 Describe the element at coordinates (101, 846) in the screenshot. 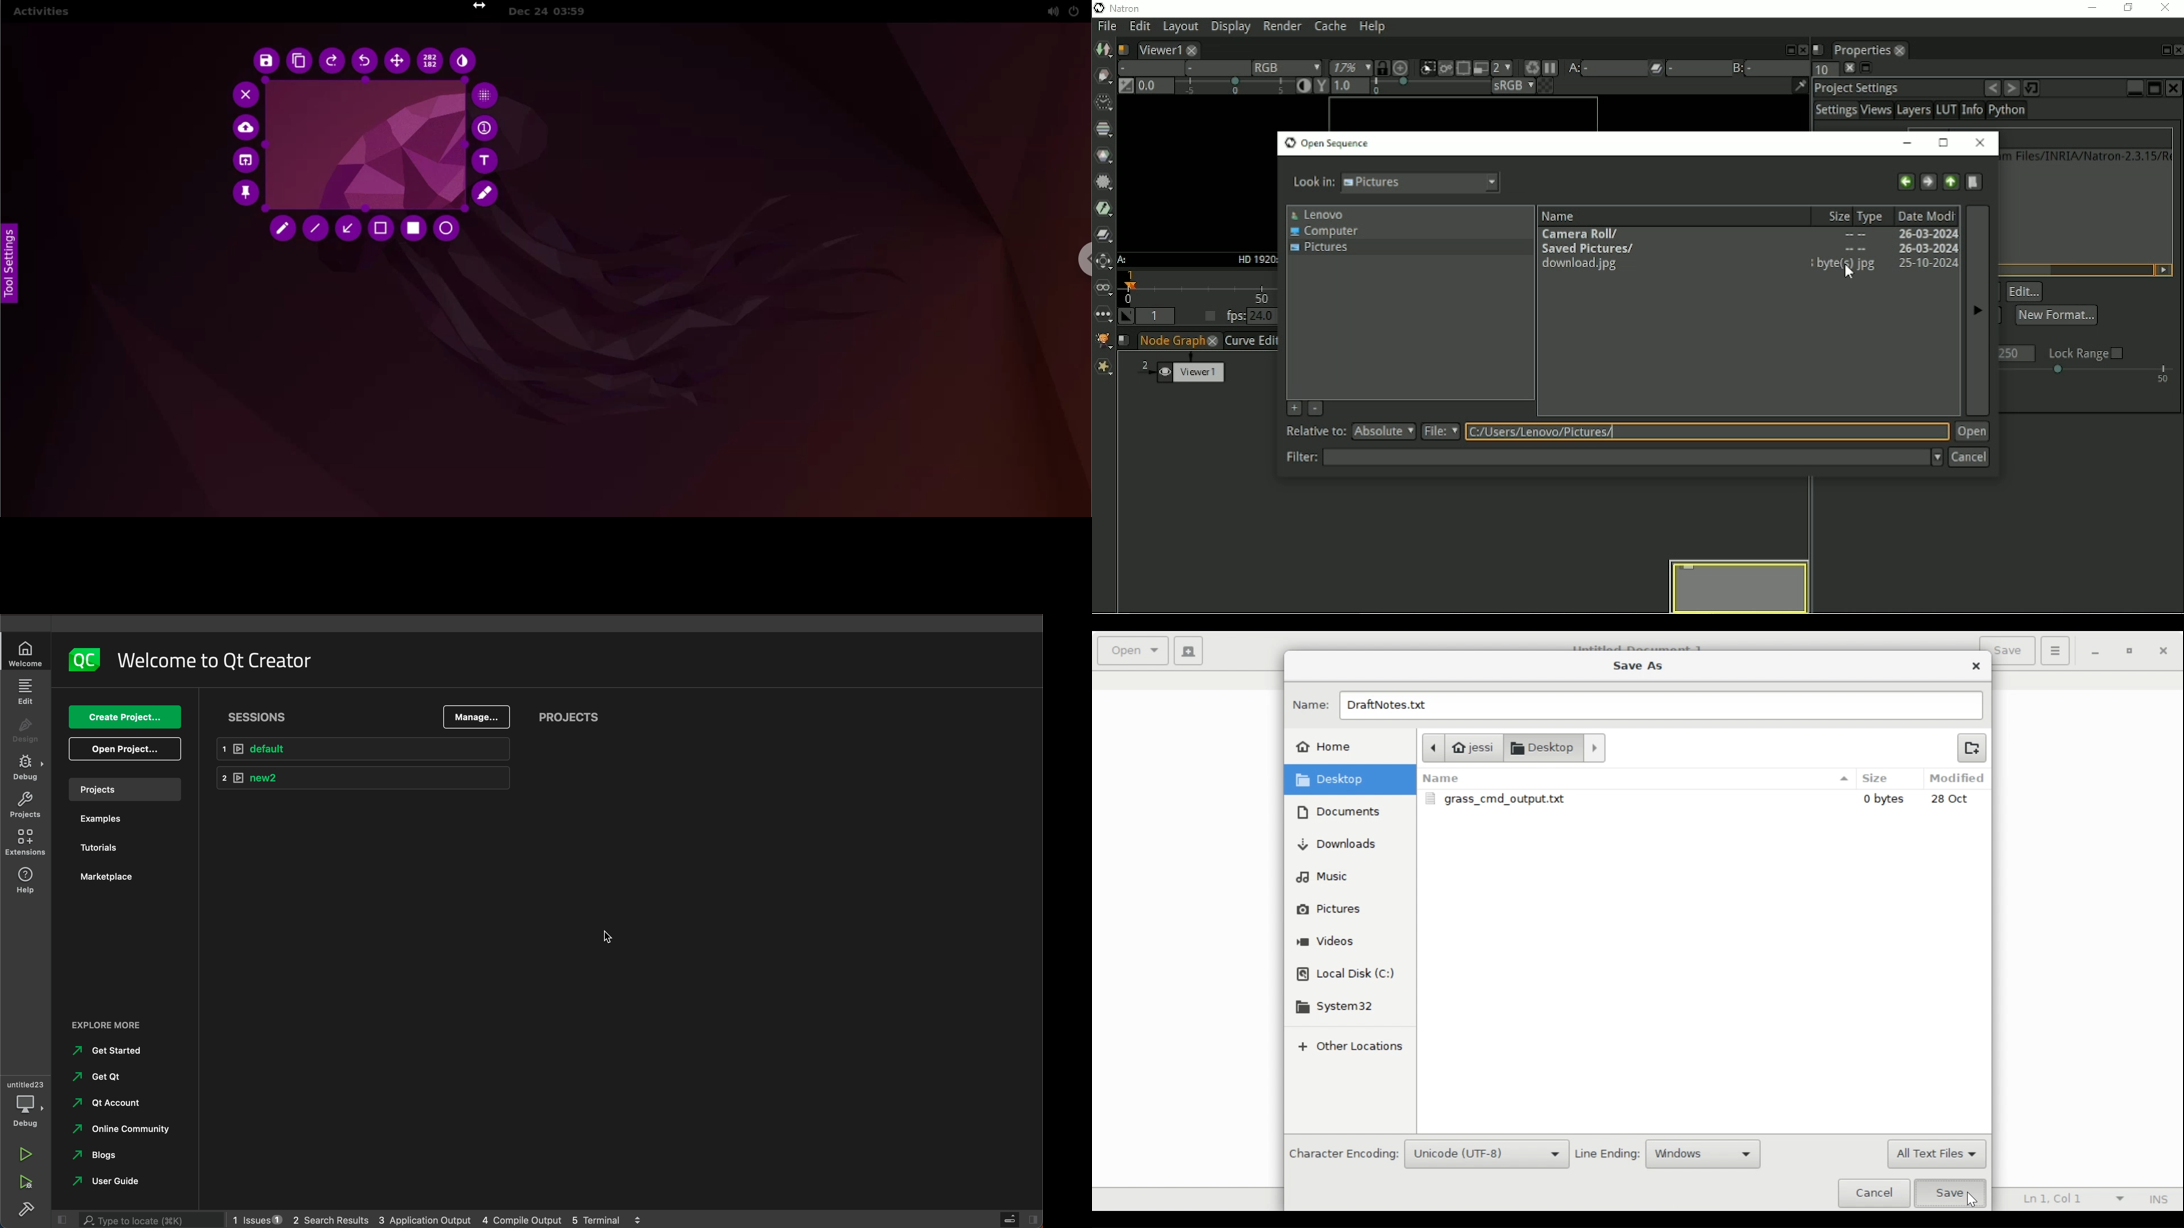

I see `tutorials` at that location.